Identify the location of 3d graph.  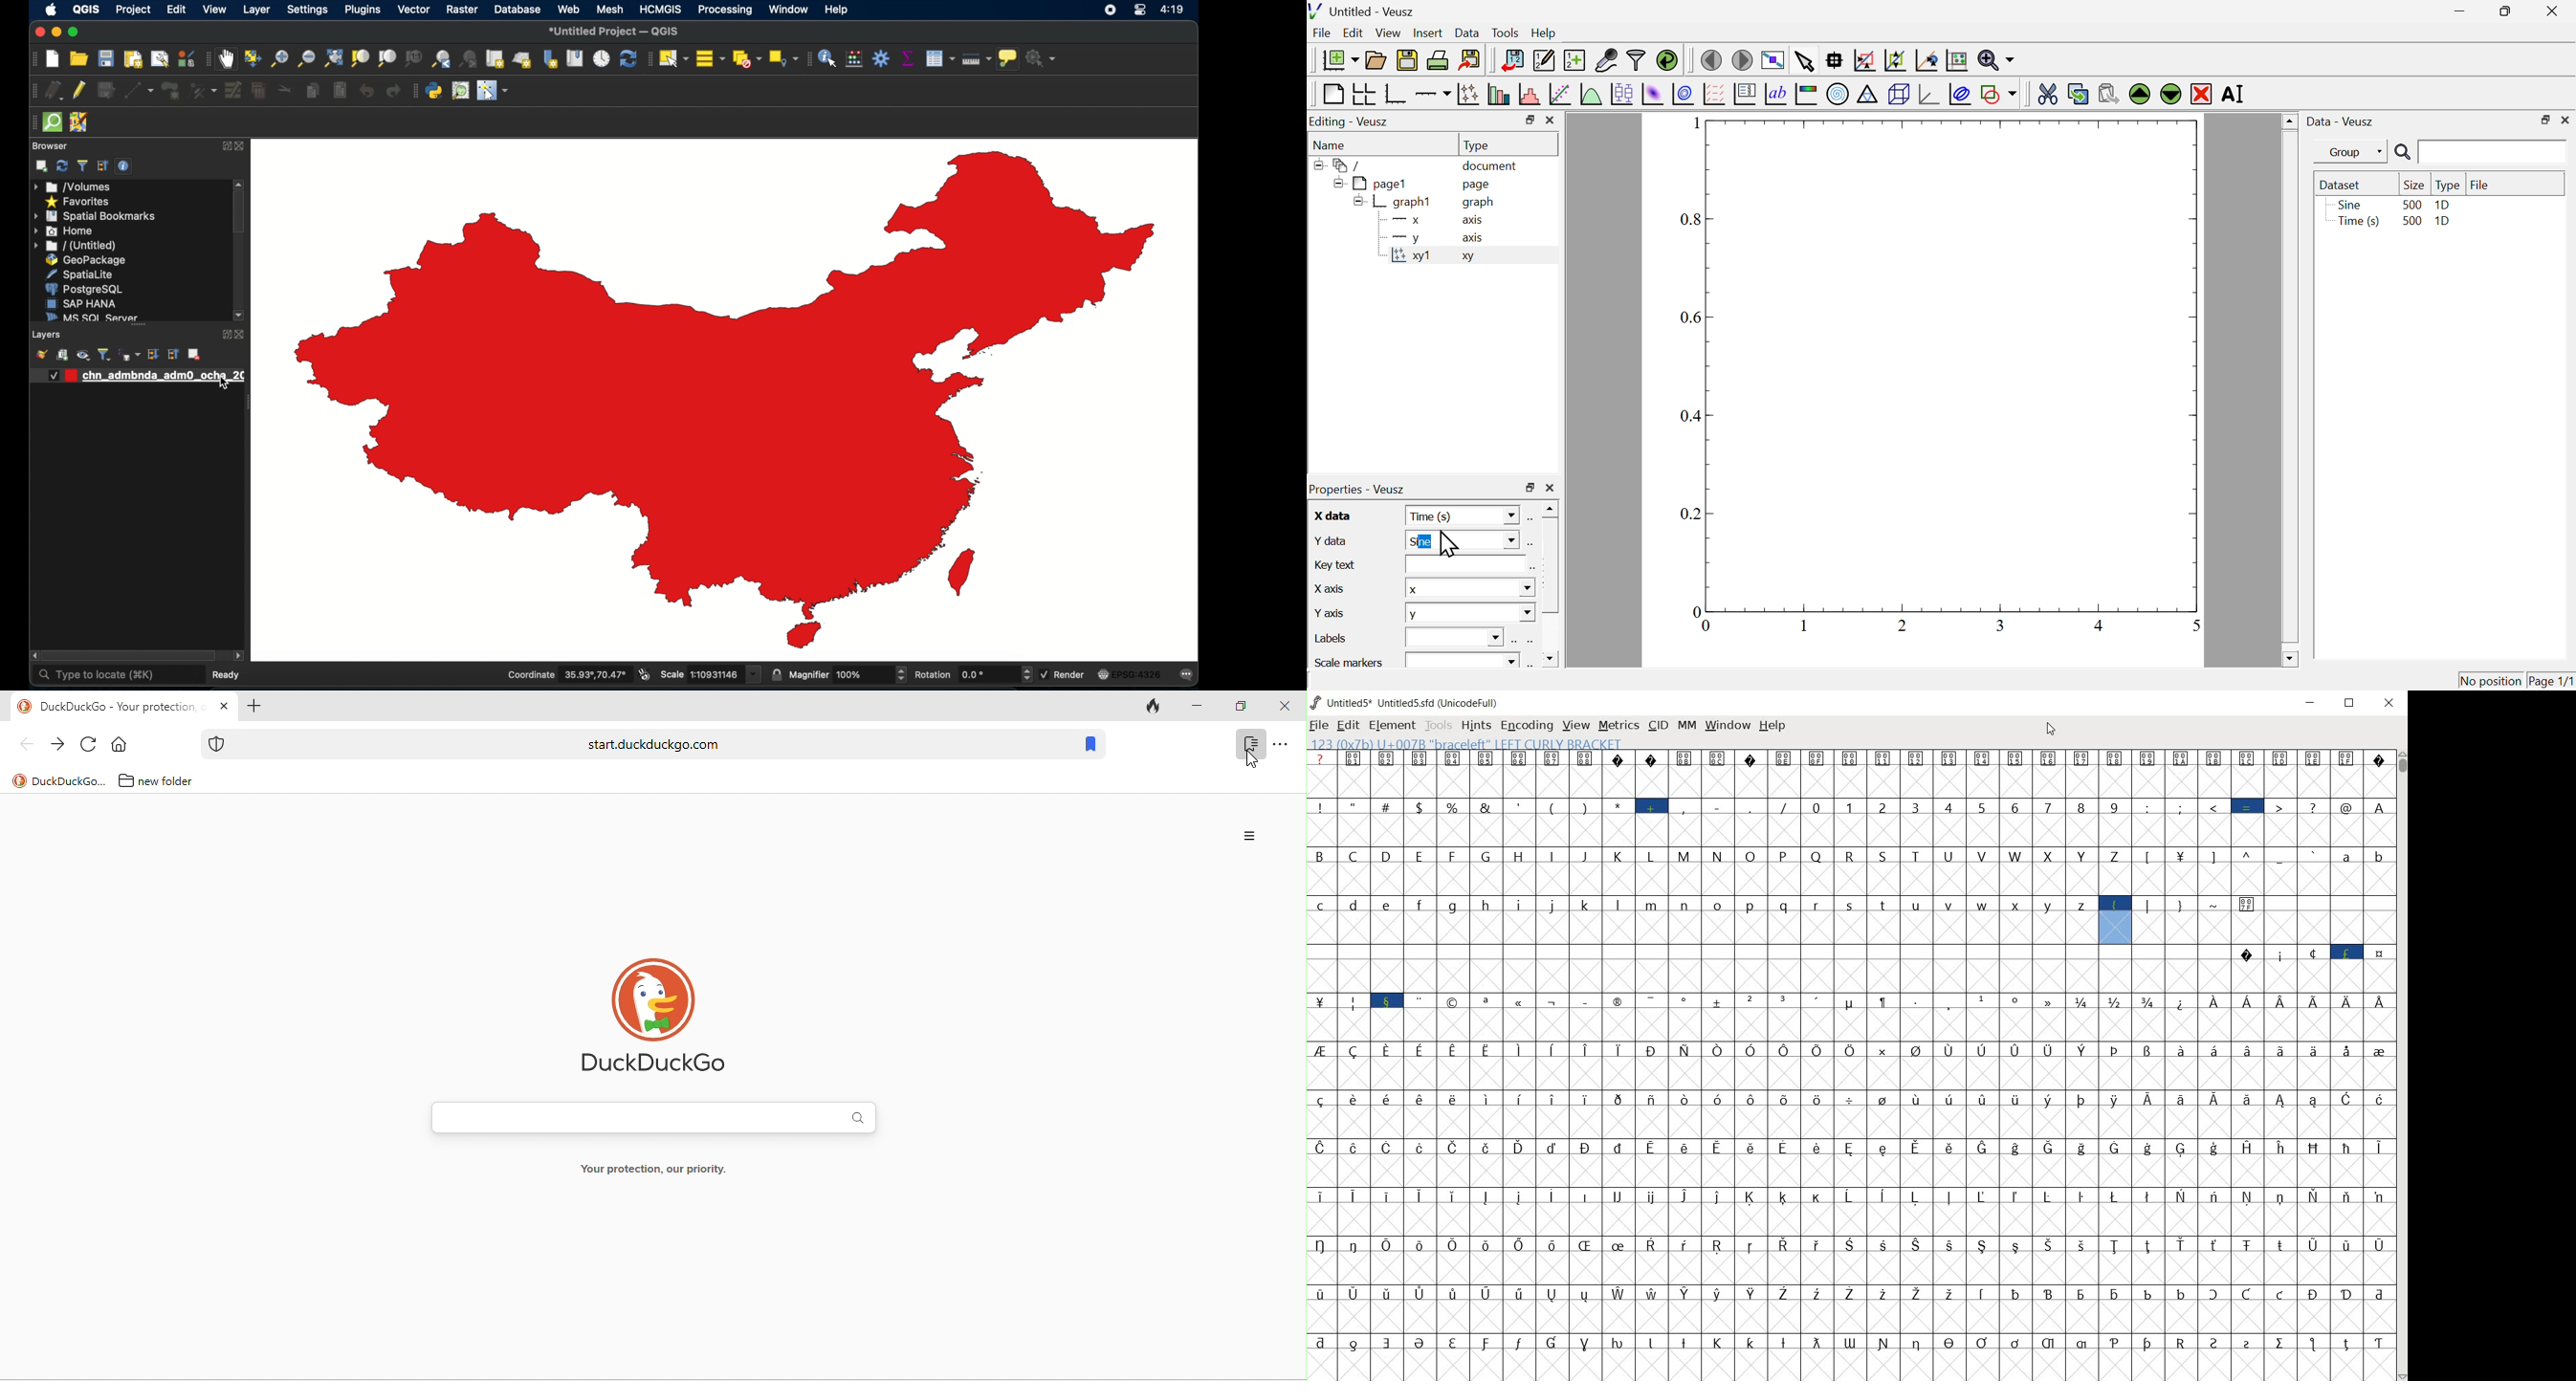
(1929, 95).